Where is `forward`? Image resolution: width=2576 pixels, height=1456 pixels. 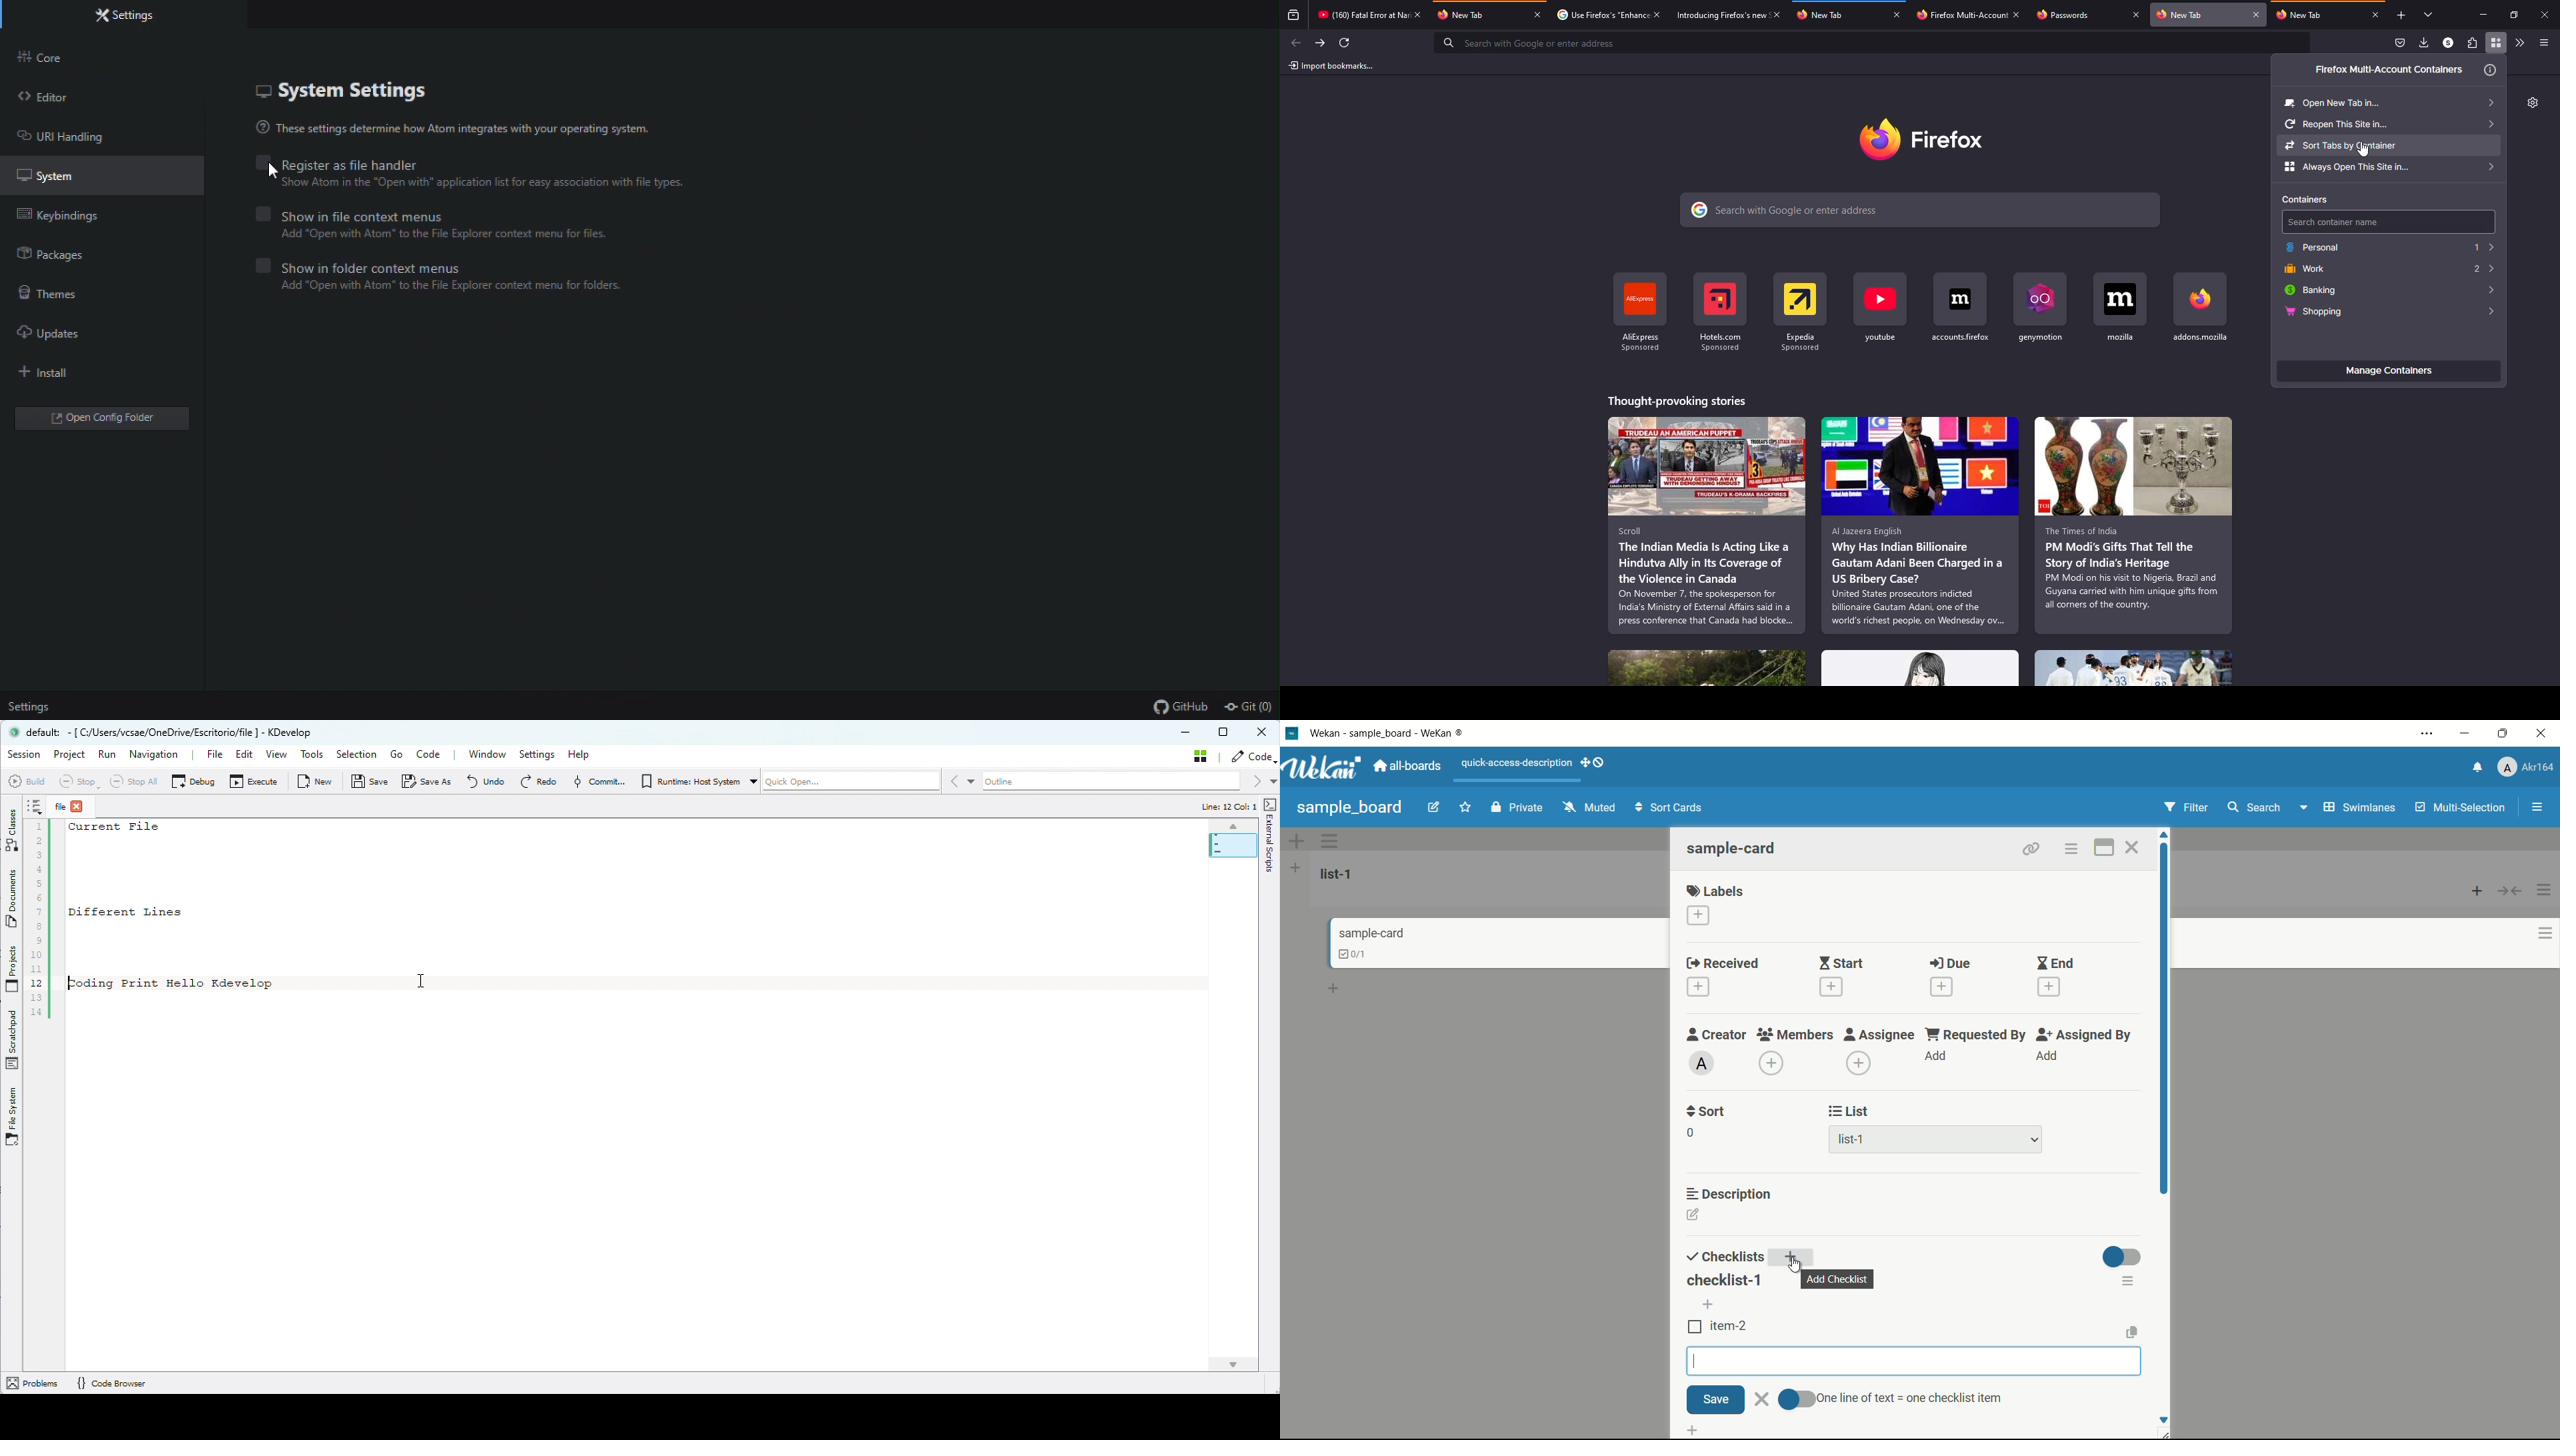 forward is located at coordinates (1321, 41).